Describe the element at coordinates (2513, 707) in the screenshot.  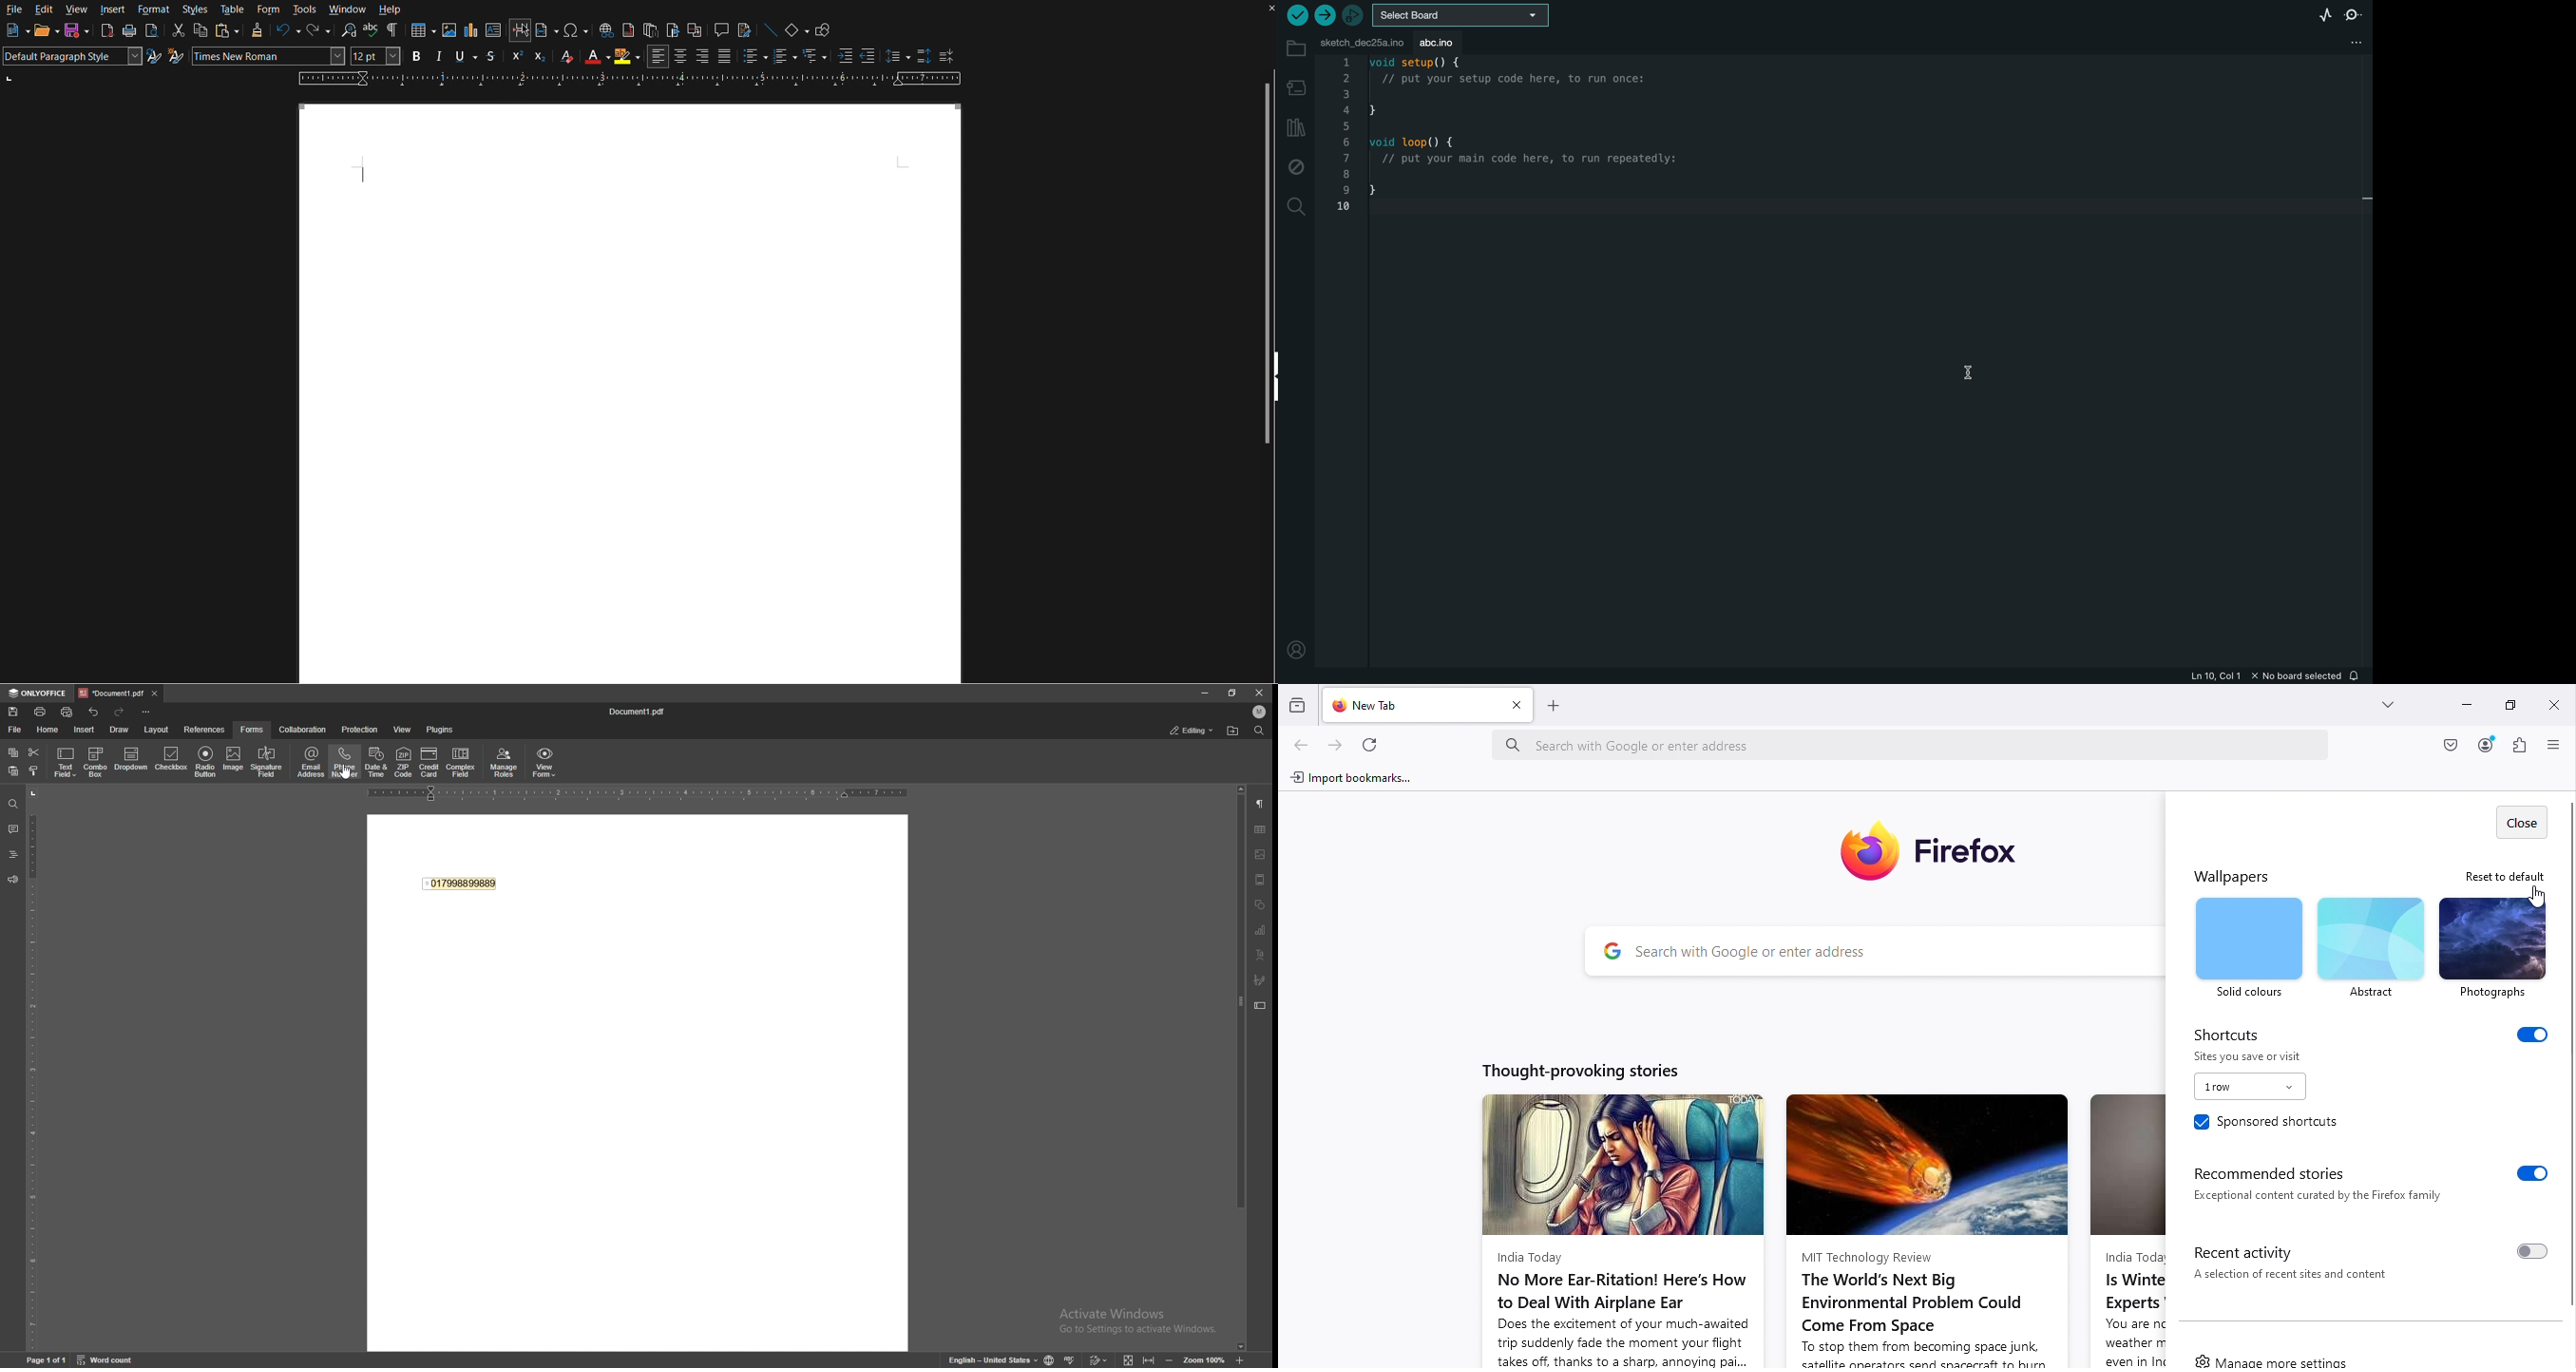
I see `Maximize` at that location.